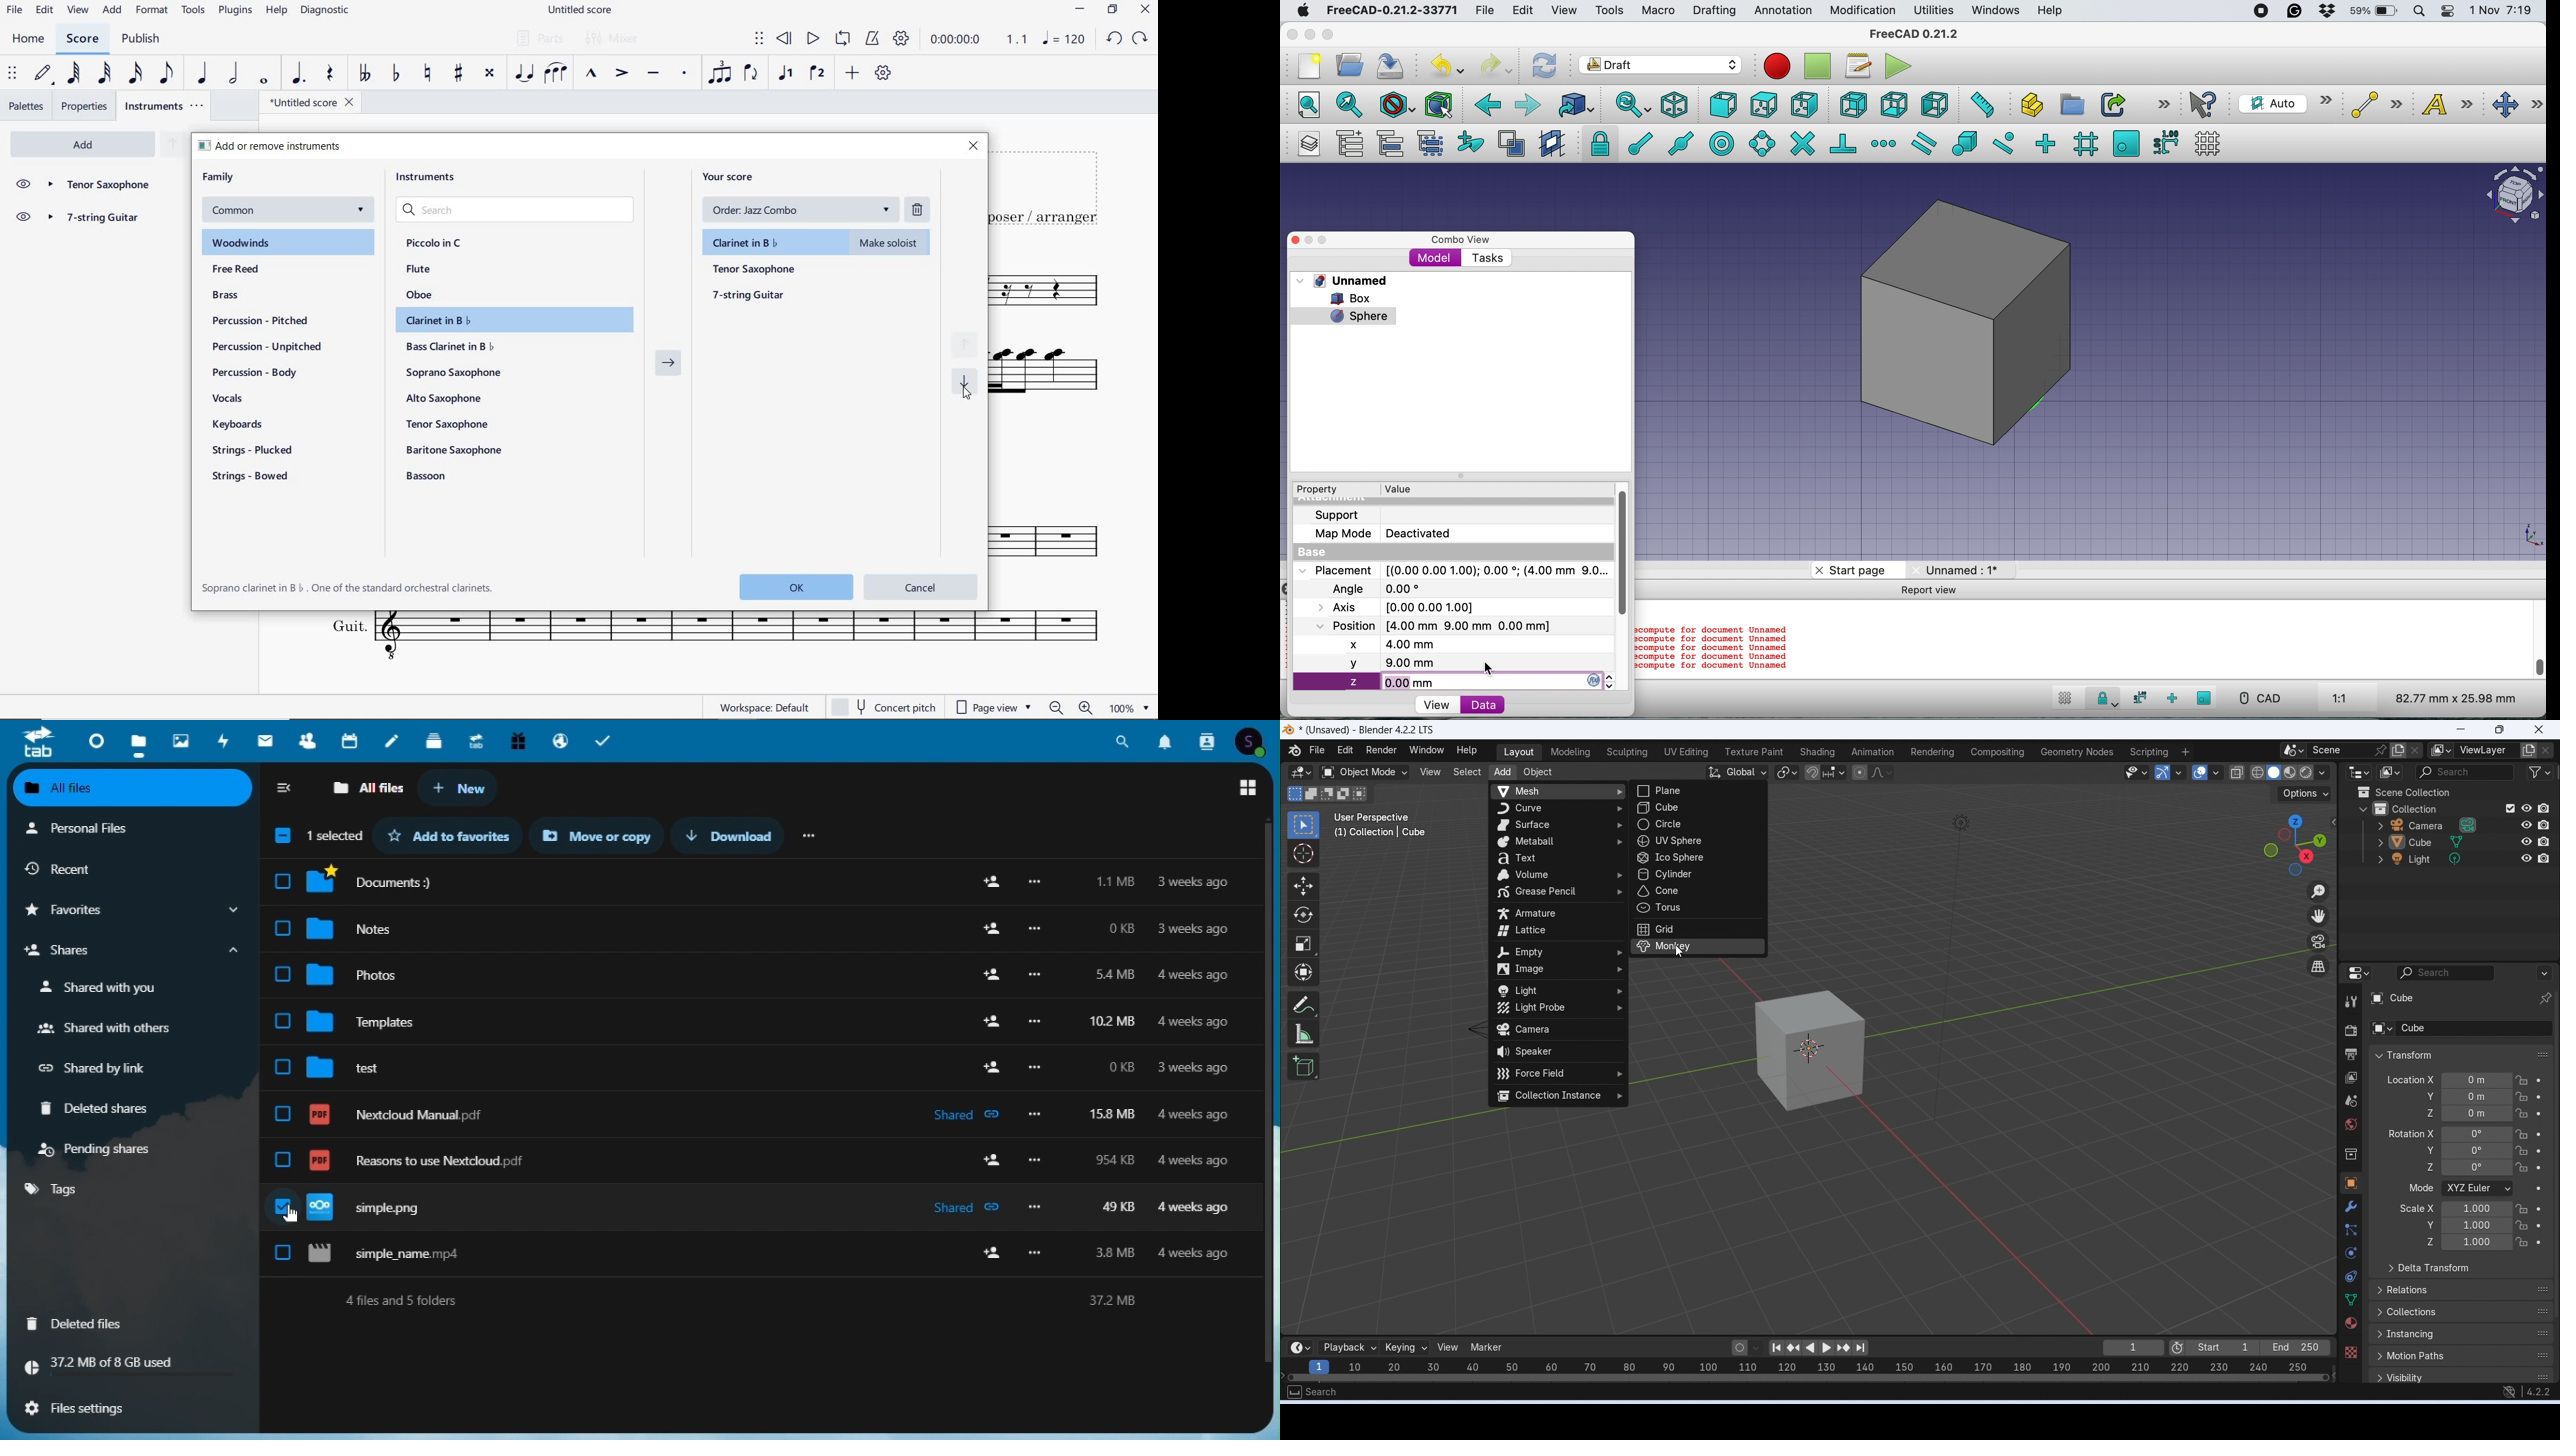 The height and width of the screenshot is (1456, 2576). What do you see at coordinates (1862, 570) in the screenshot?
I see `start page` at bounding box center [1862, 570].